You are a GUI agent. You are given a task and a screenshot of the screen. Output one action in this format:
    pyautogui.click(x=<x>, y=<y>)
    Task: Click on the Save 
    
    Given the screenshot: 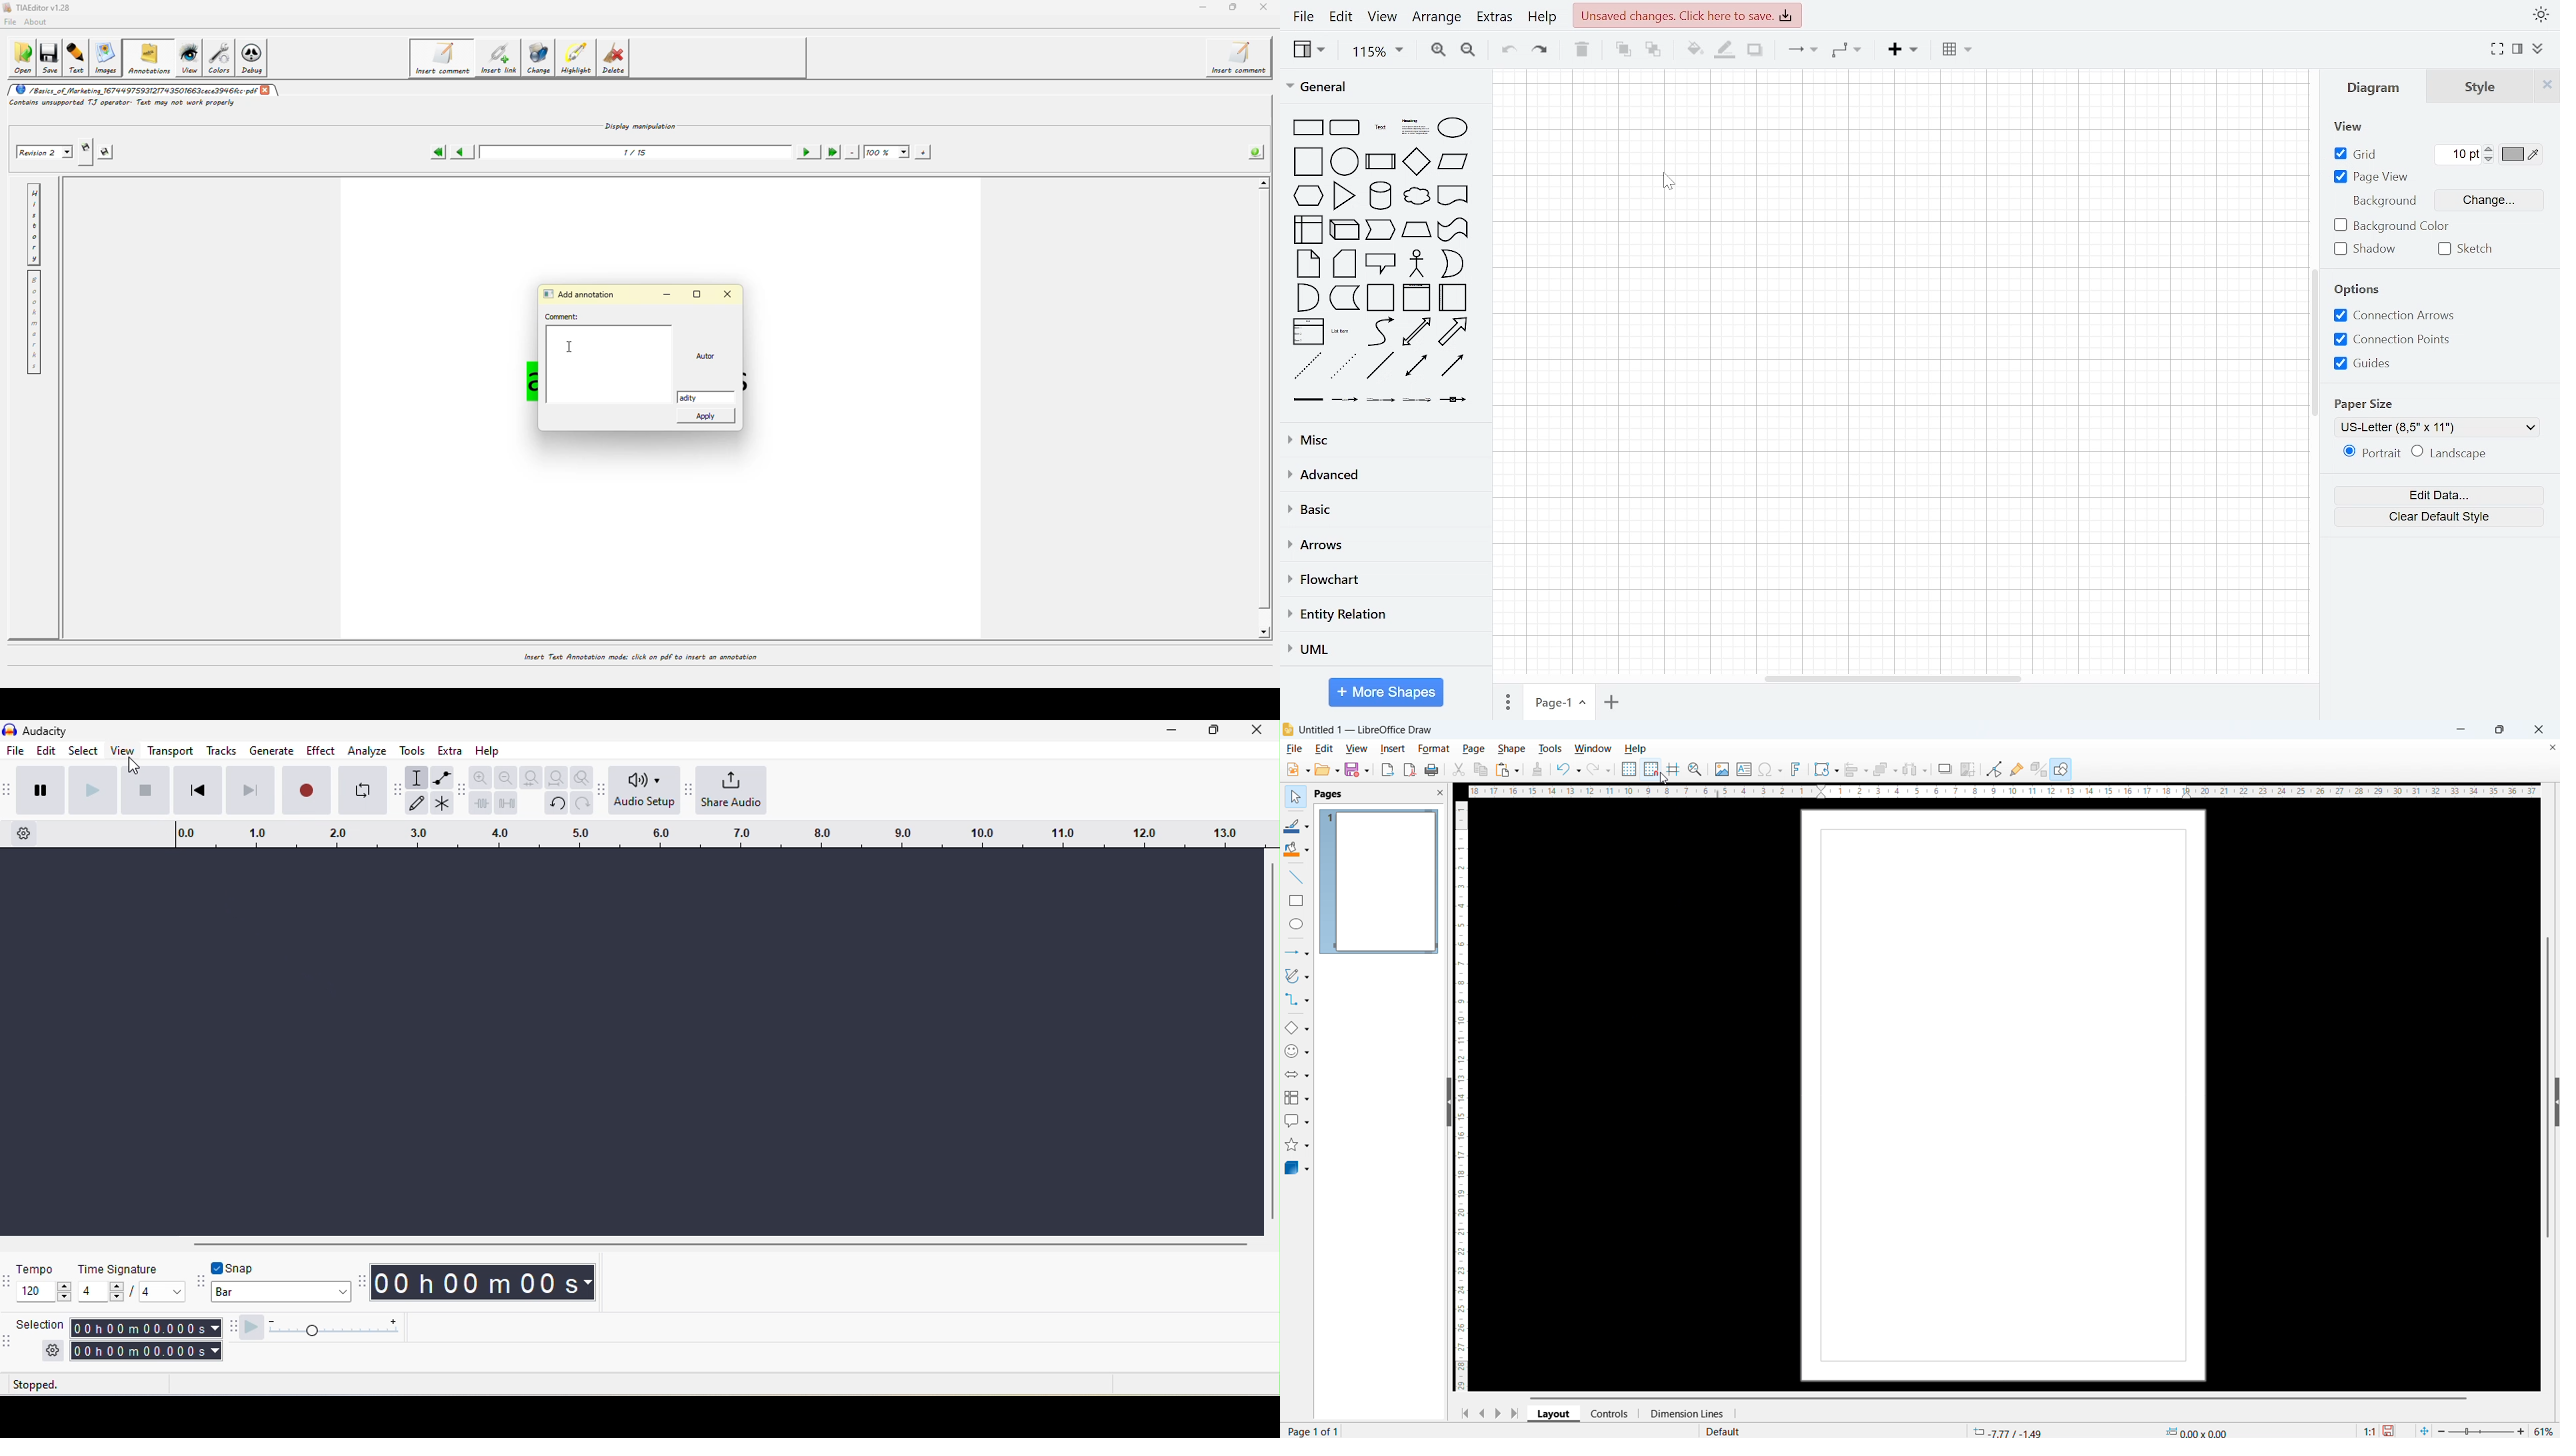 What is the action you would take?
    pyautogui.click(x=1358, y=770)
    